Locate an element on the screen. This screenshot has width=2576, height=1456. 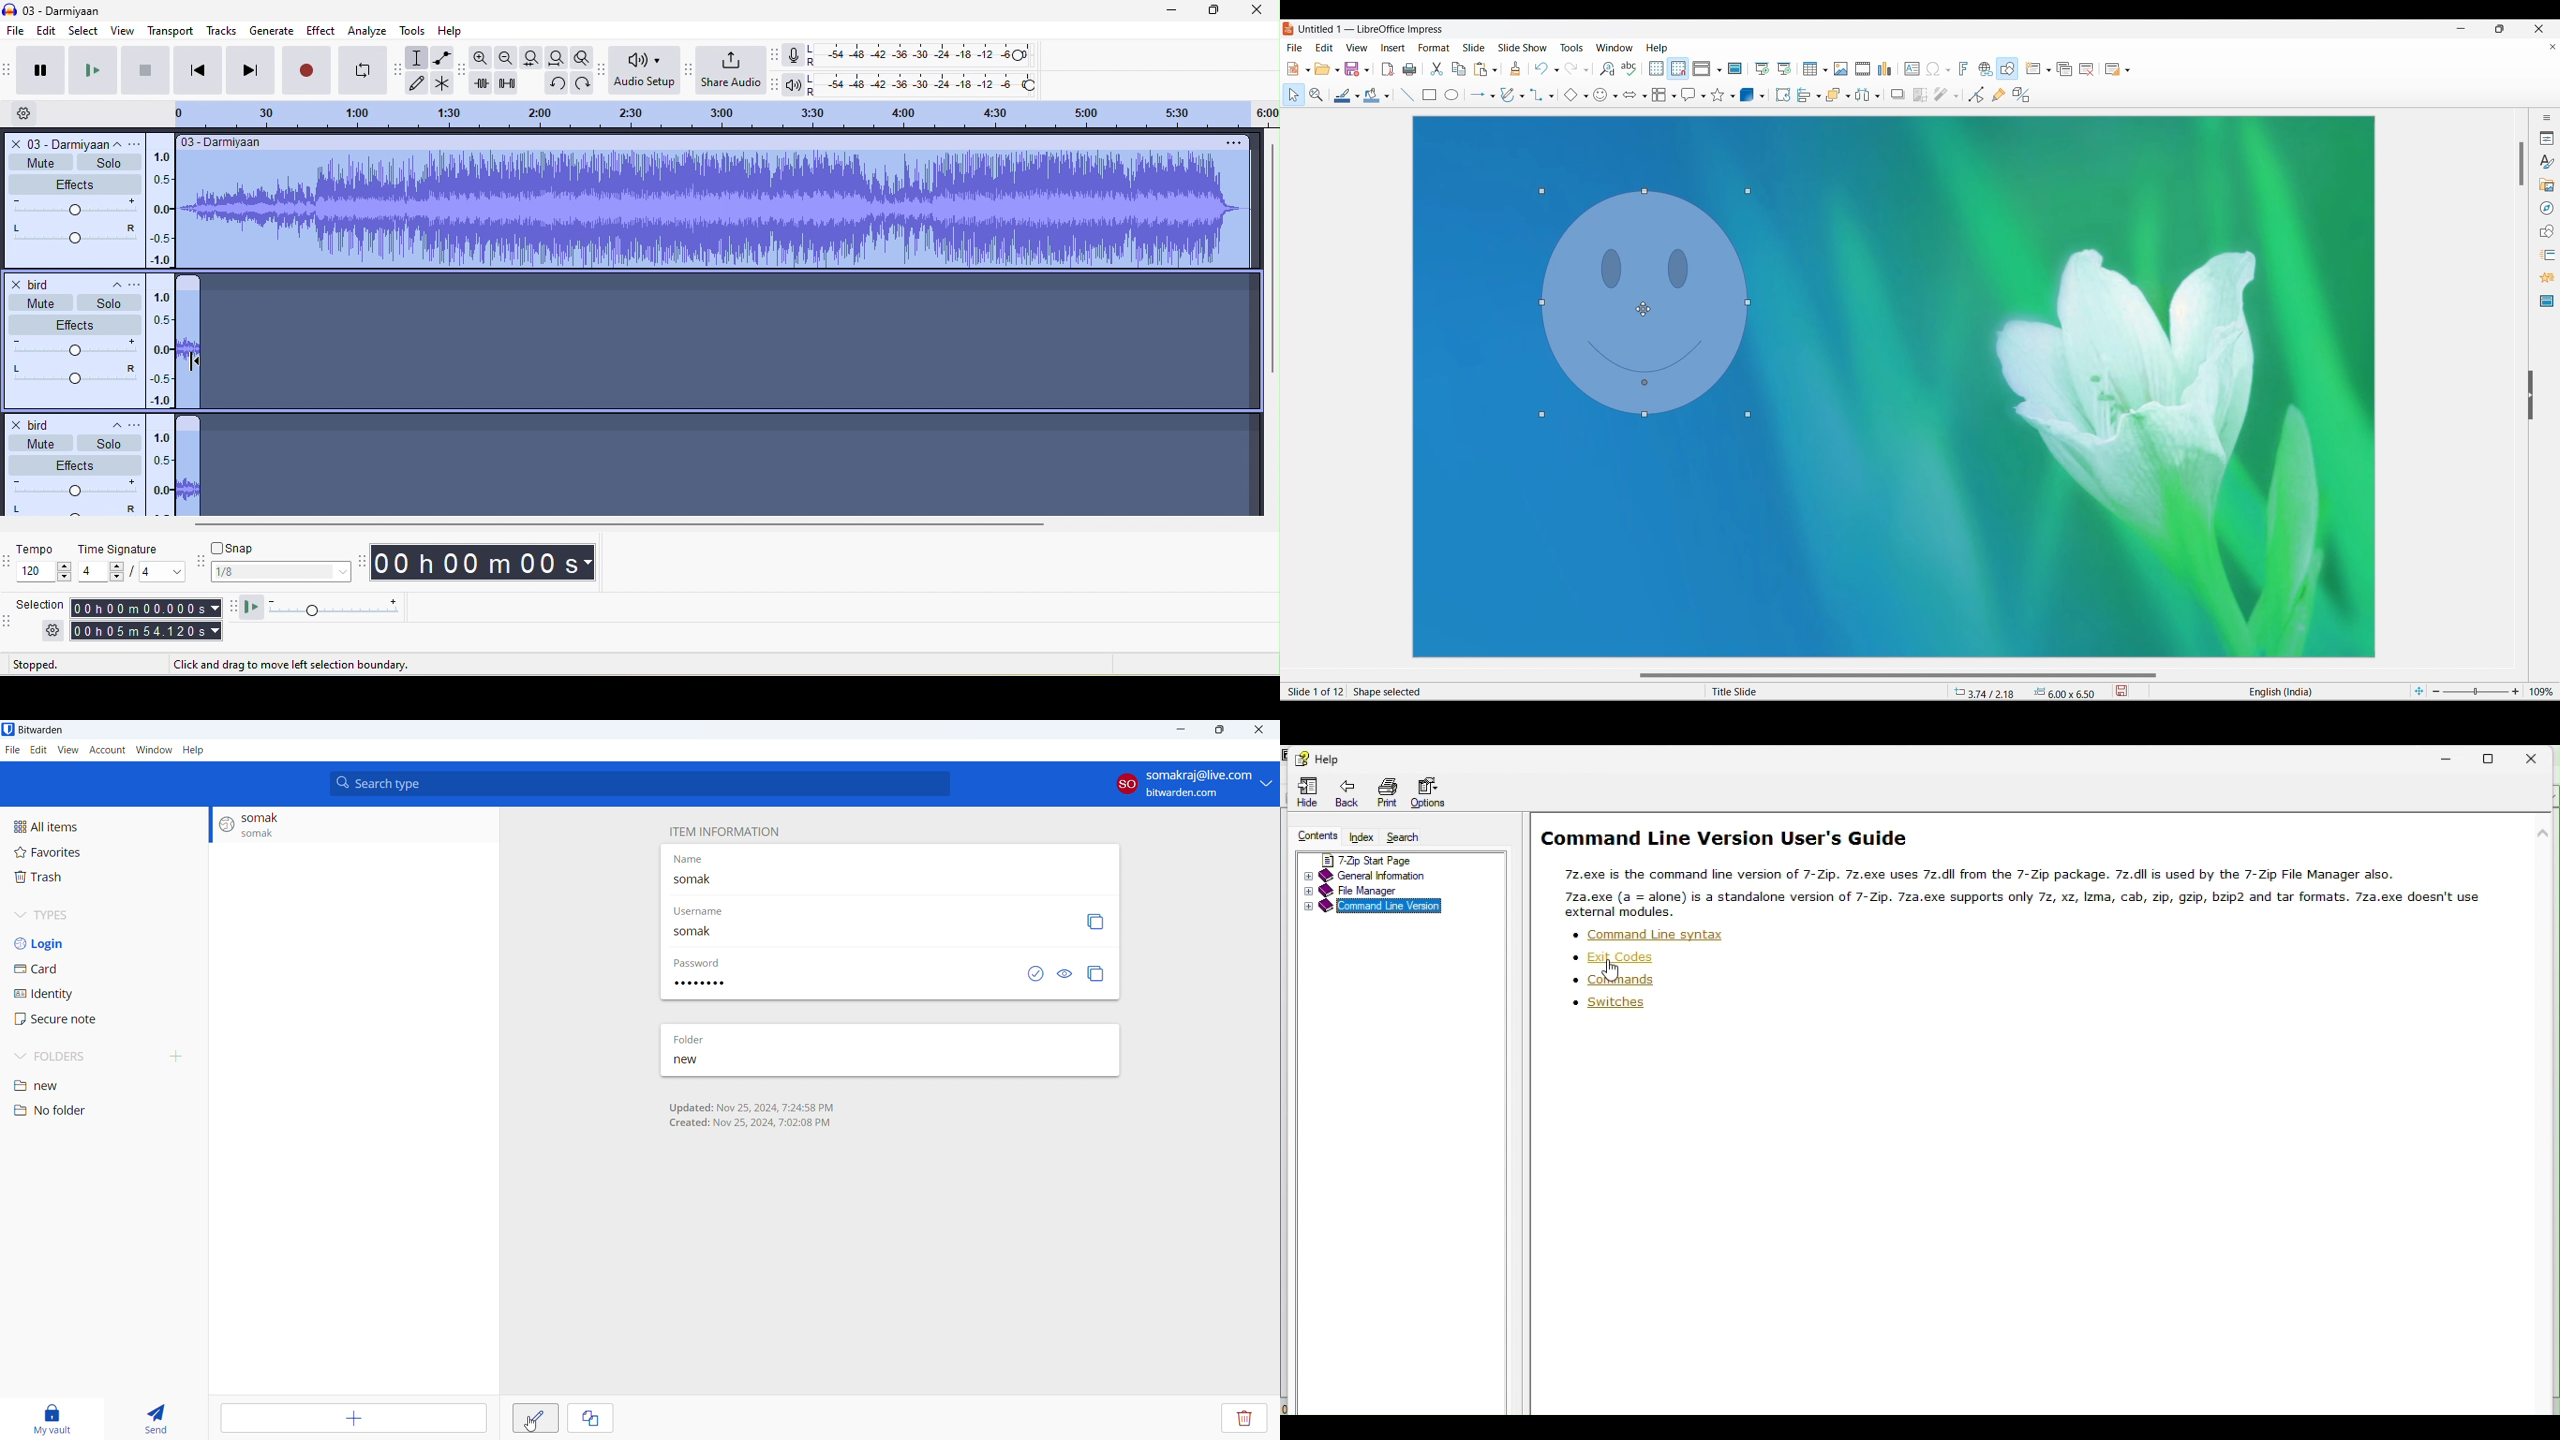
pause is located at coordinates (44, 70).